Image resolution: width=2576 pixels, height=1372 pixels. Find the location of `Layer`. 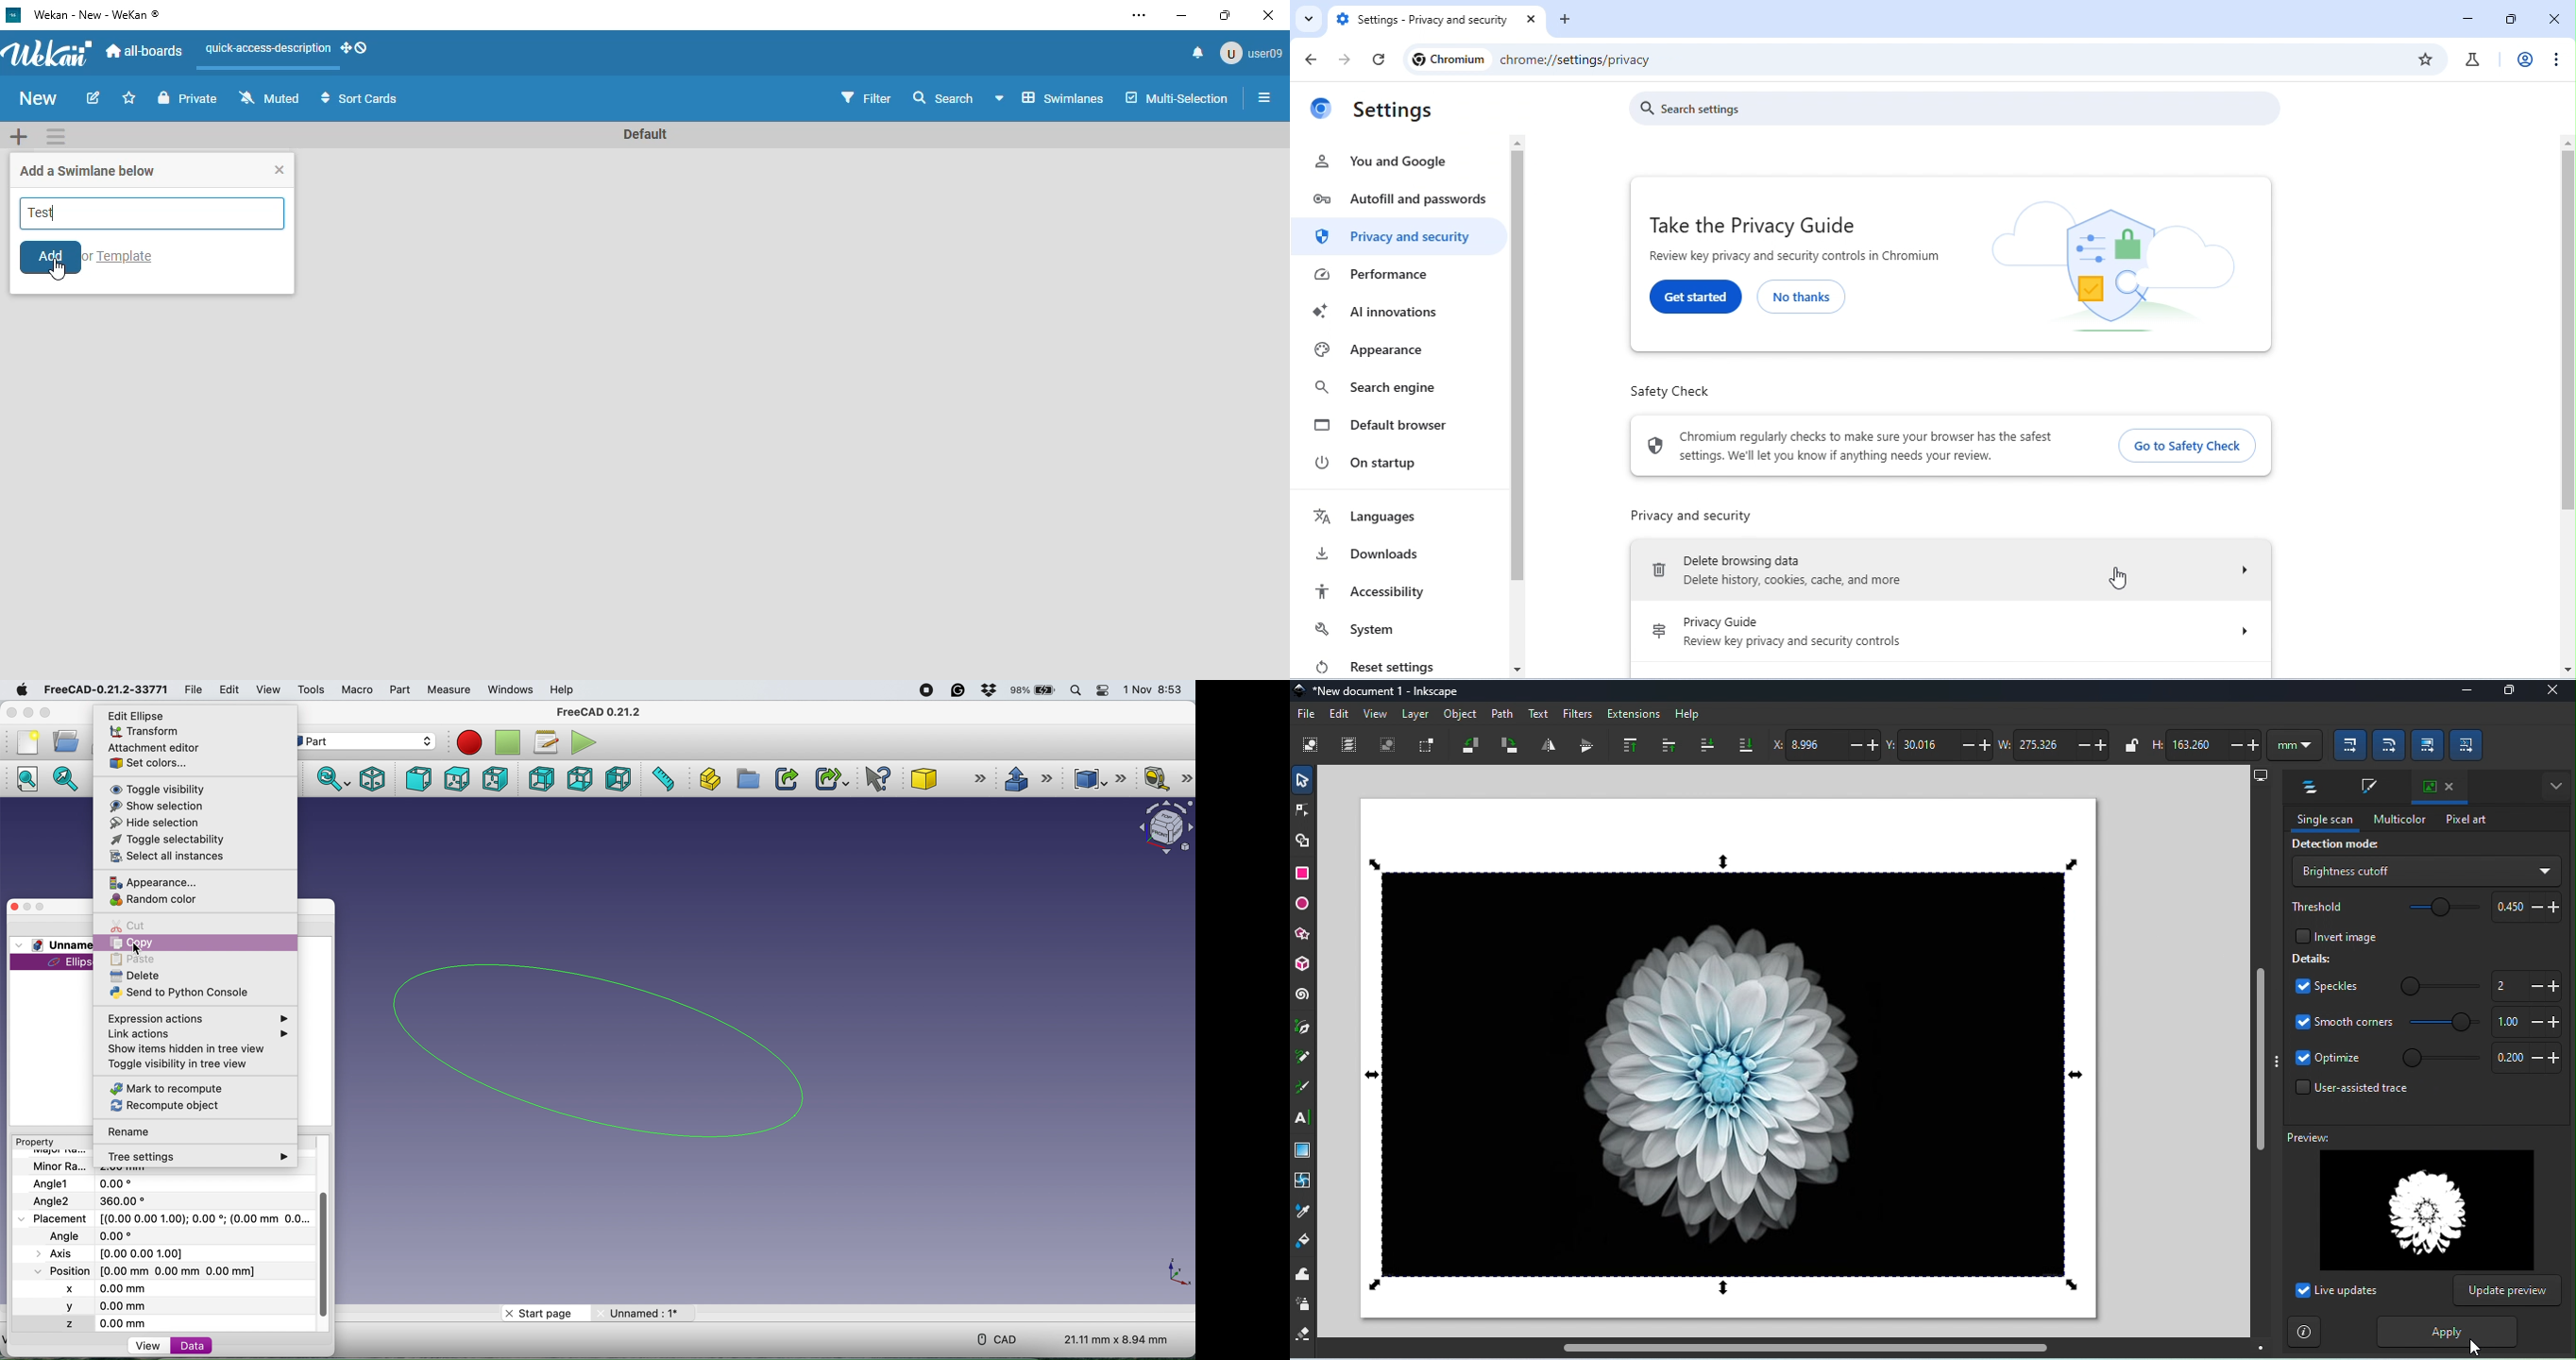

Layer is located at coordinates (1419, 717).